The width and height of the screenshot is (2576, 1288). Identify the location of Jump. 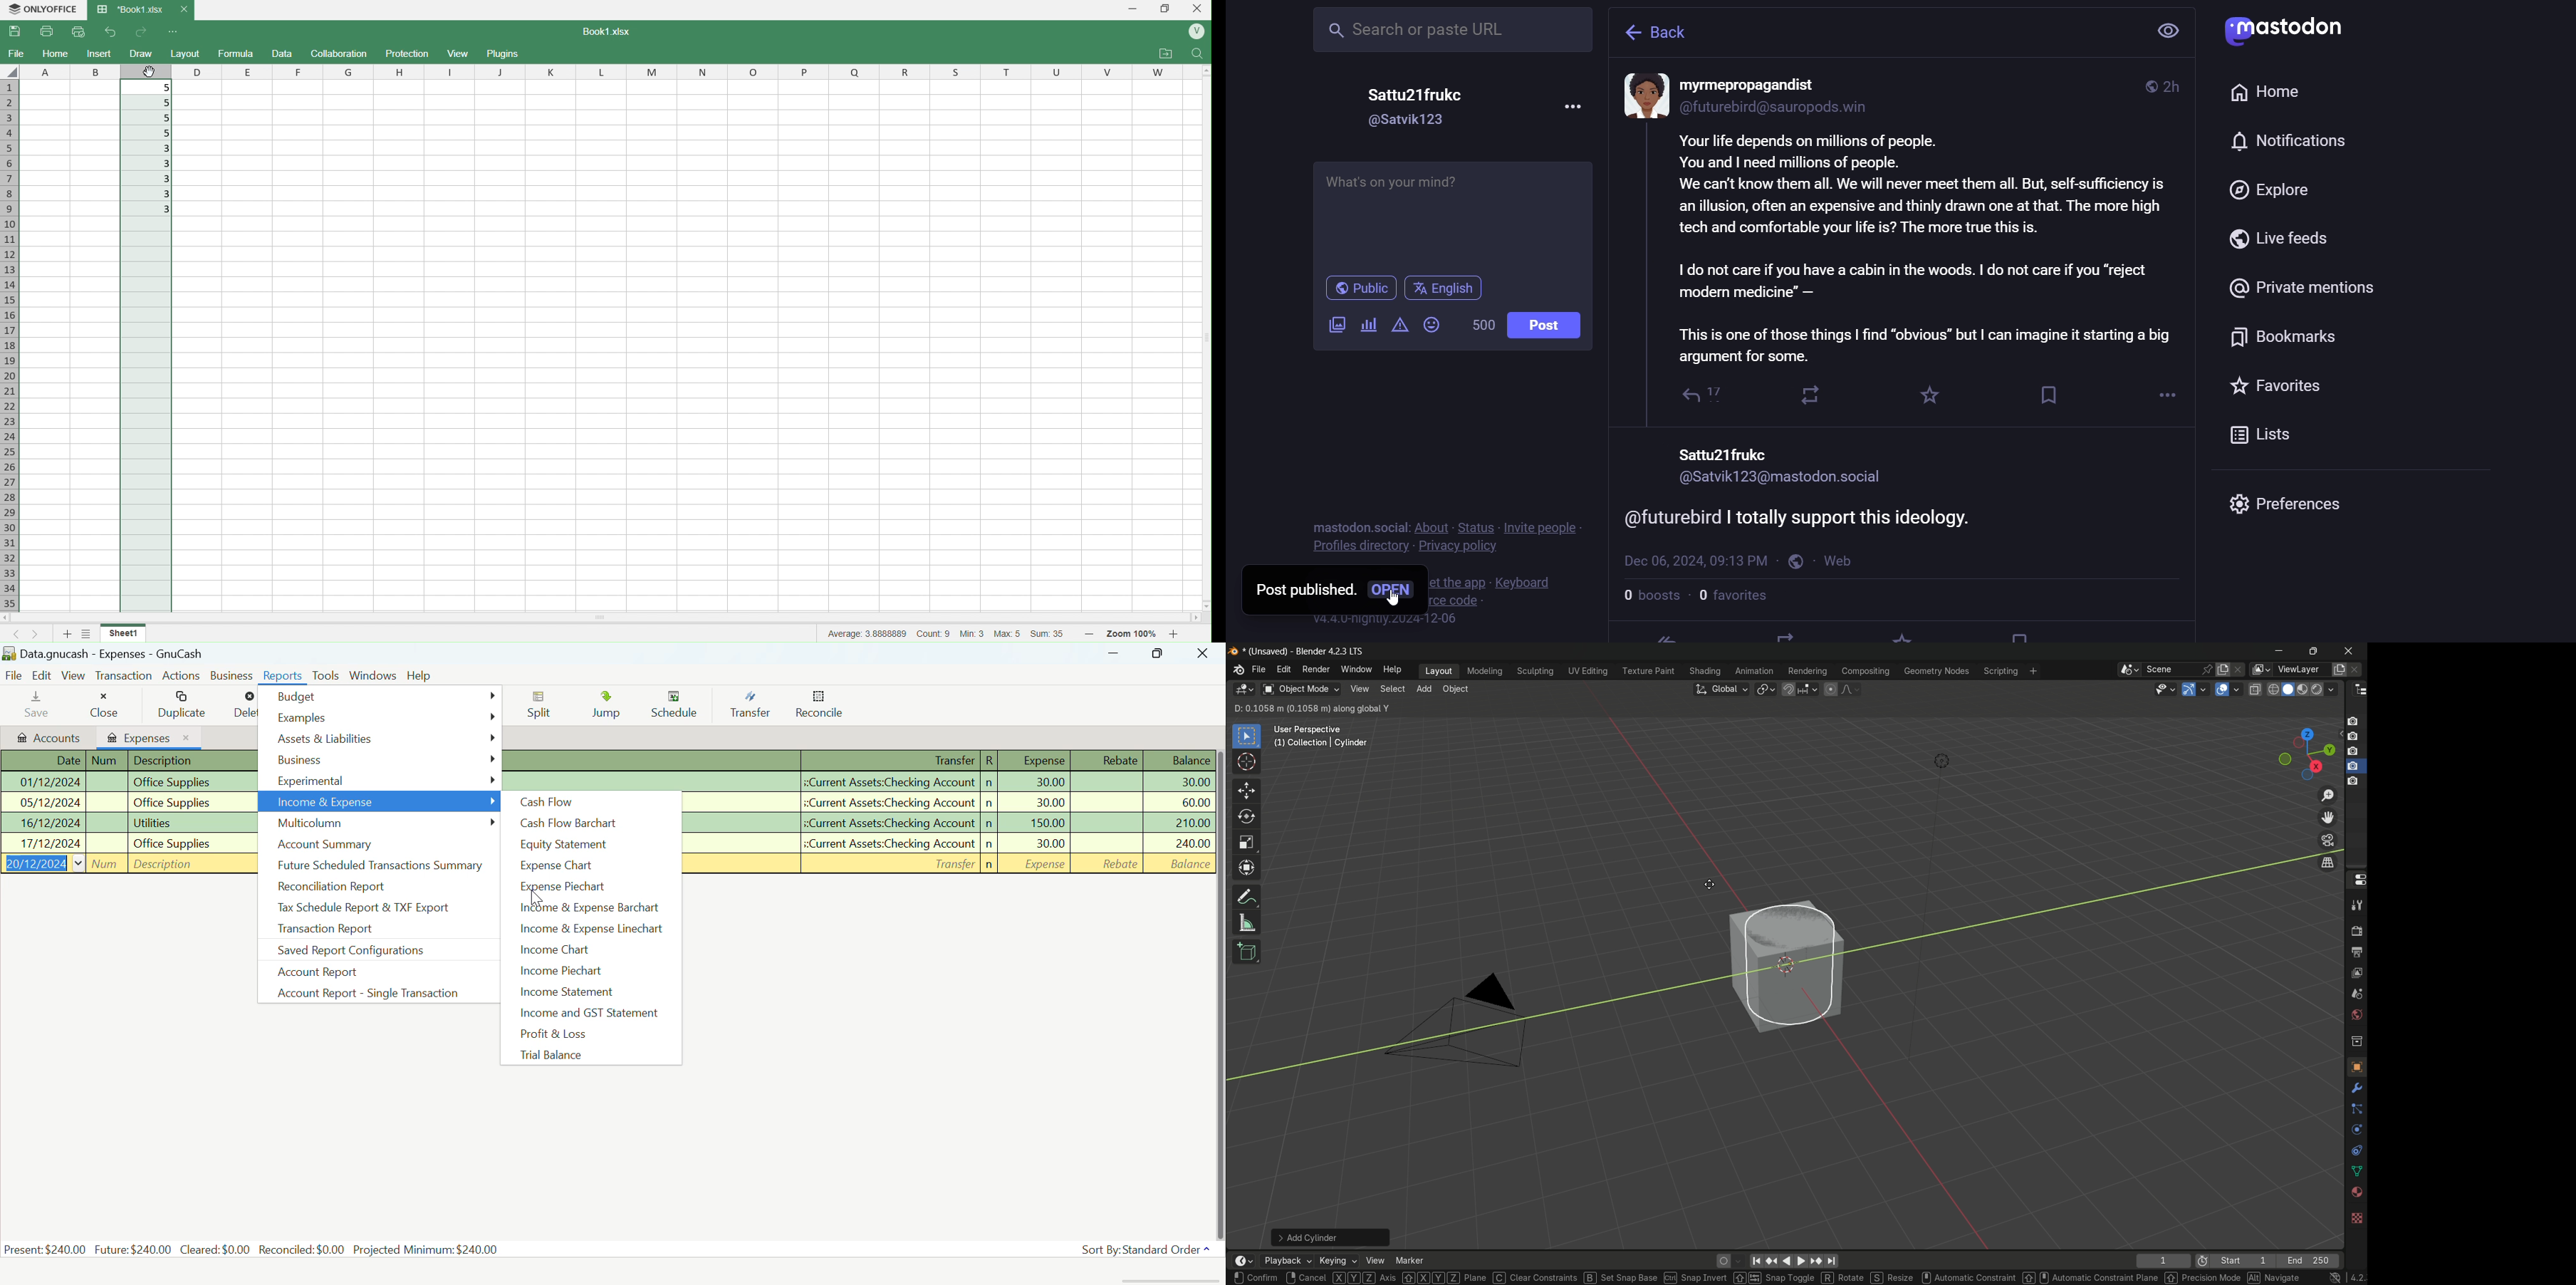
(606, 706).